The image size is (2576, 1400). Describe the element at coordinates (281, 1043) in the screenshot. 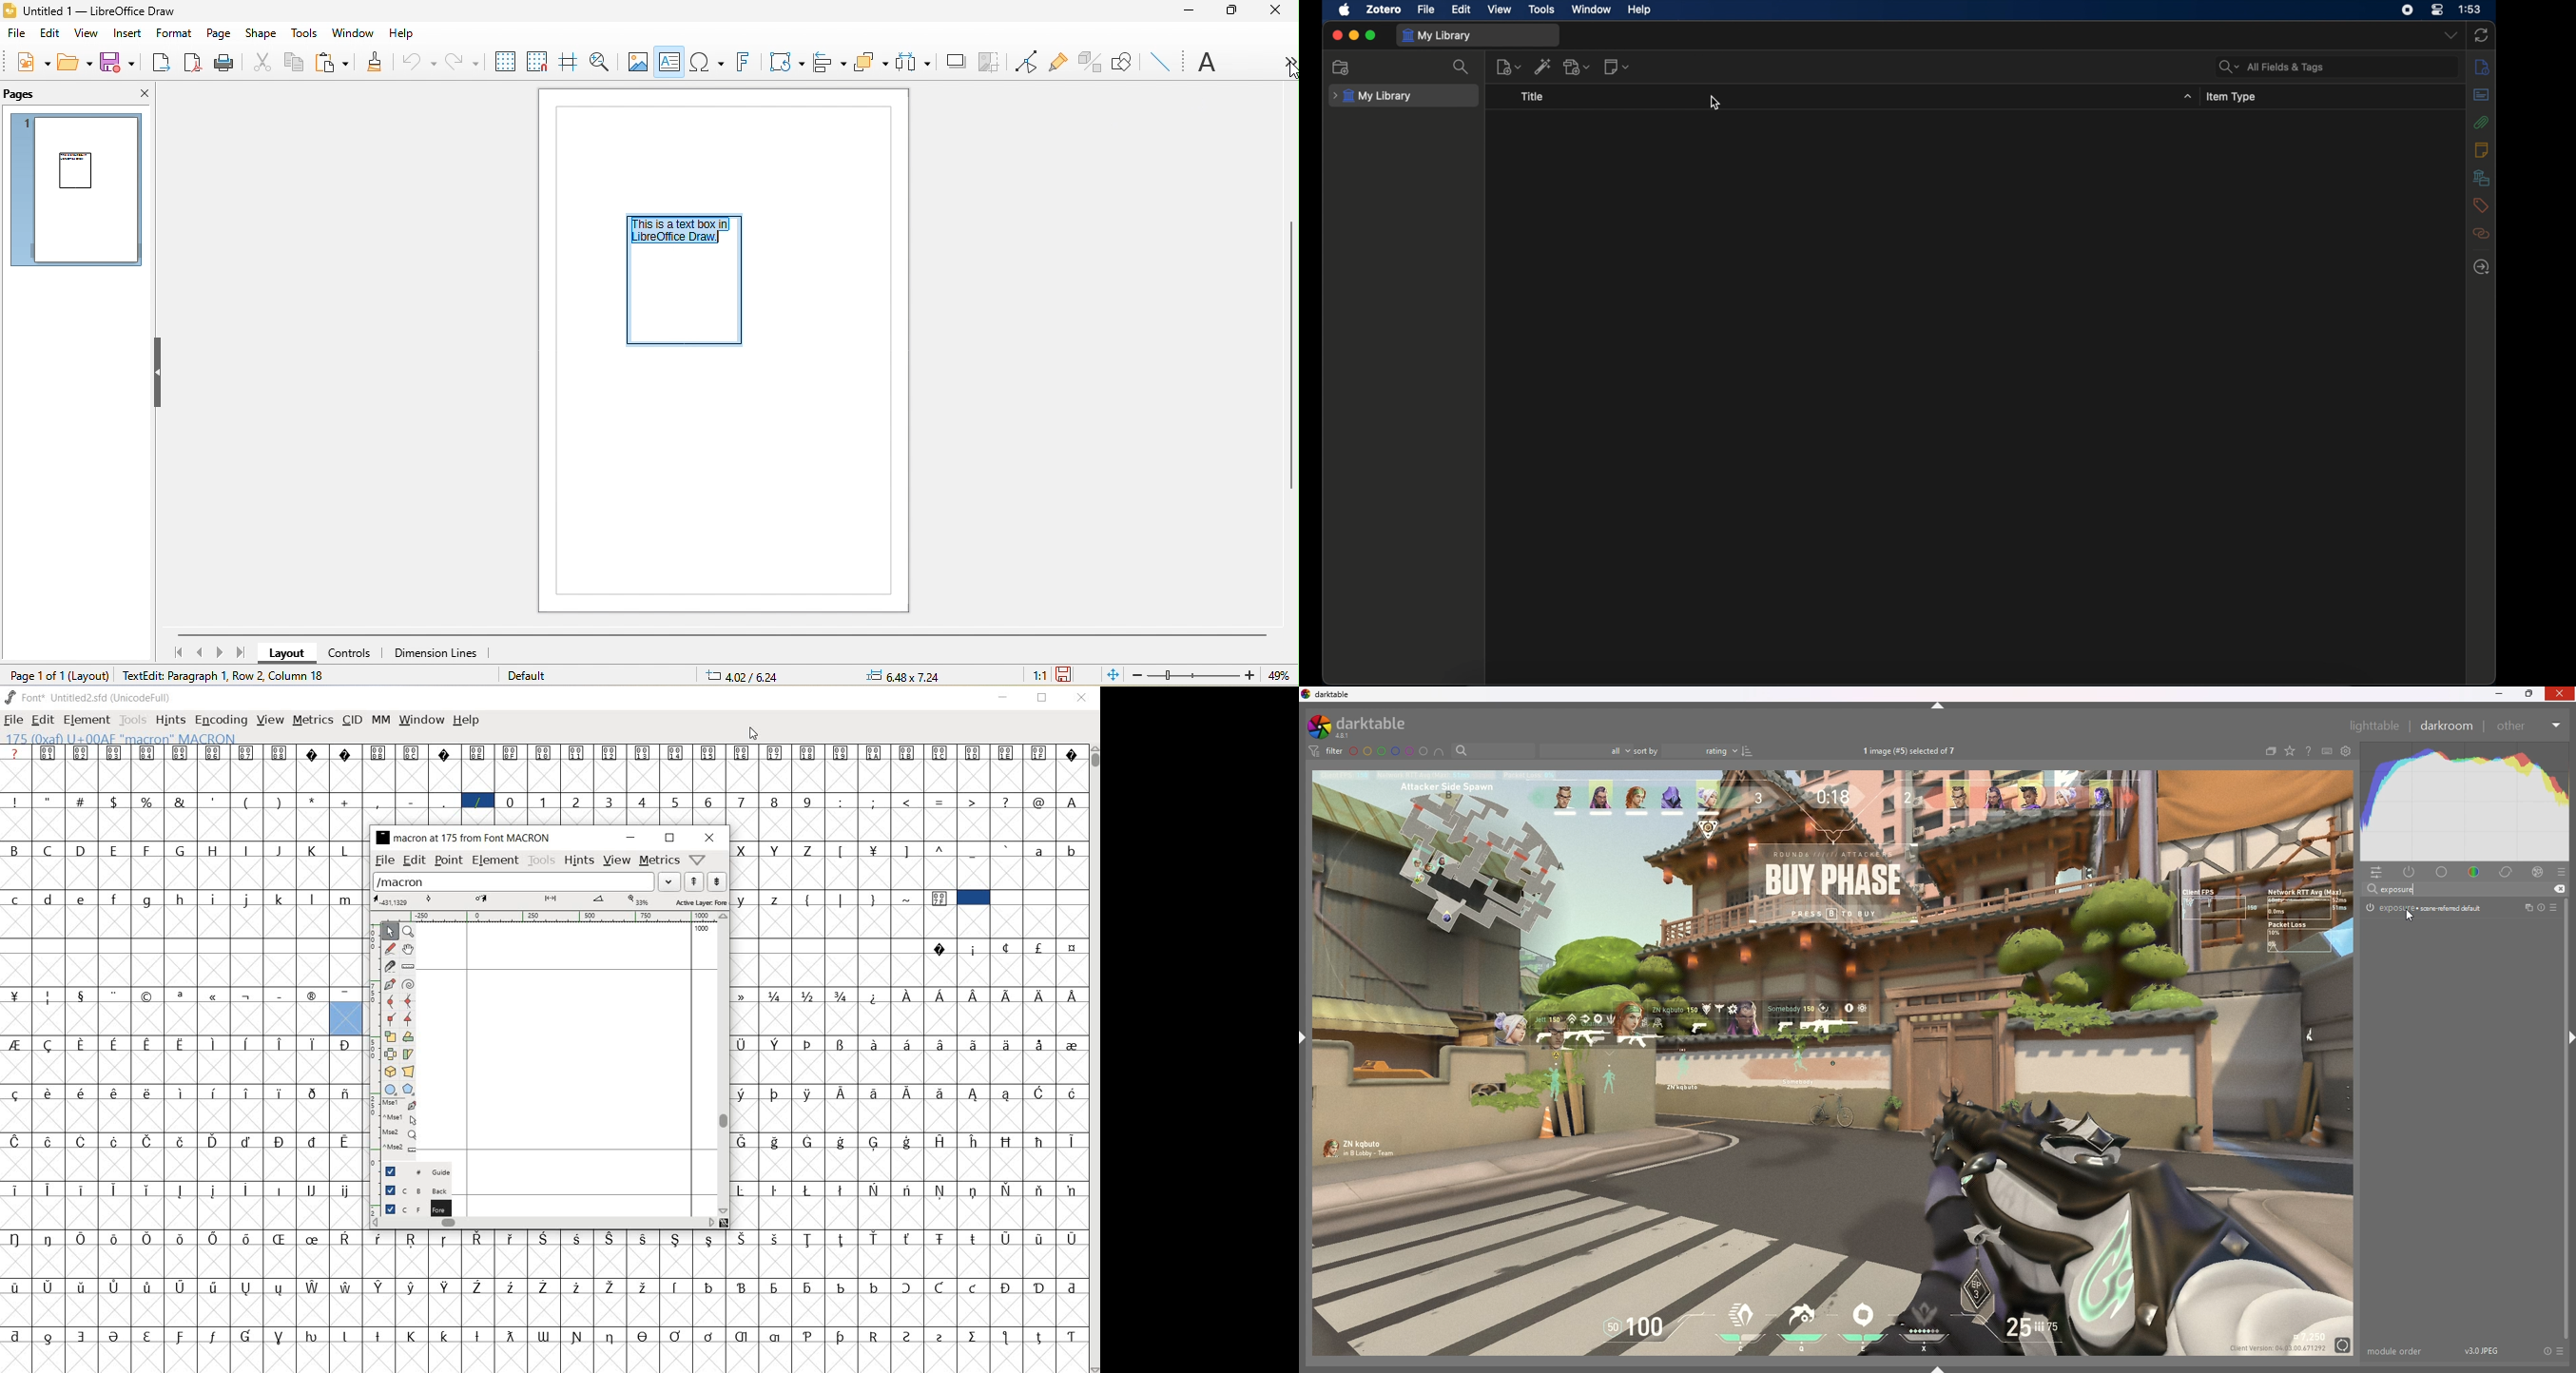

I see `Symbol` at that location.